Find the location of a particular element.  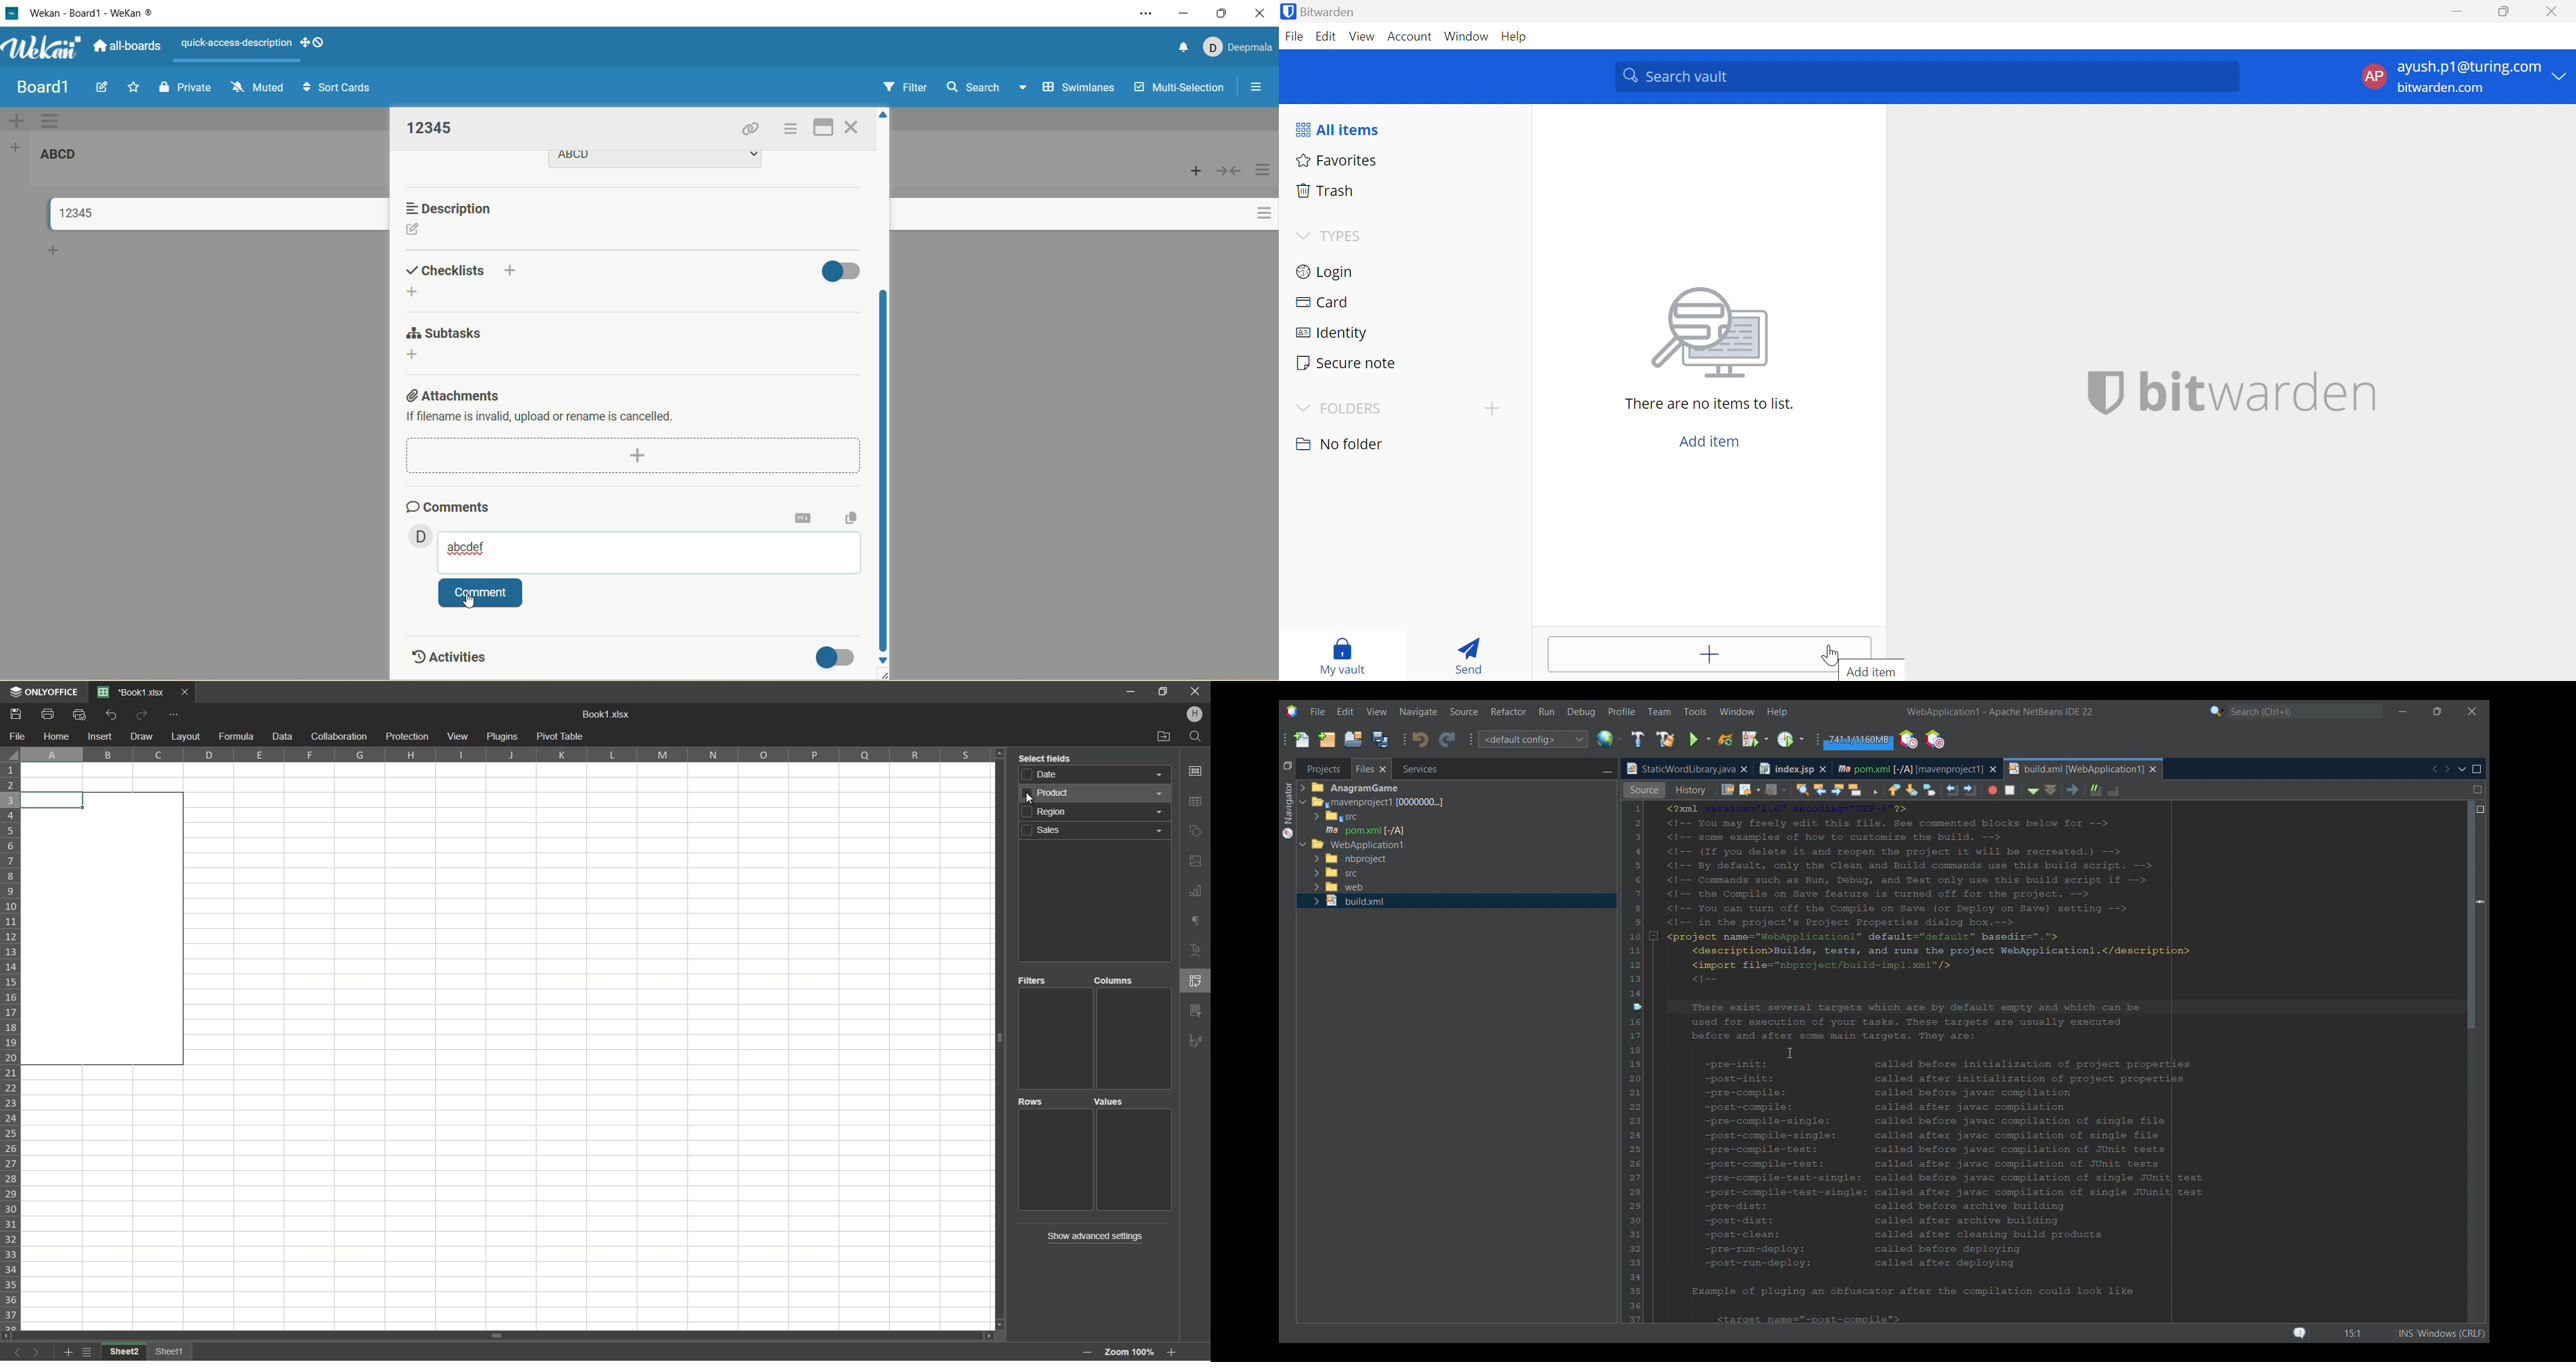

Drop Down is located at coordinates (2563, 76).